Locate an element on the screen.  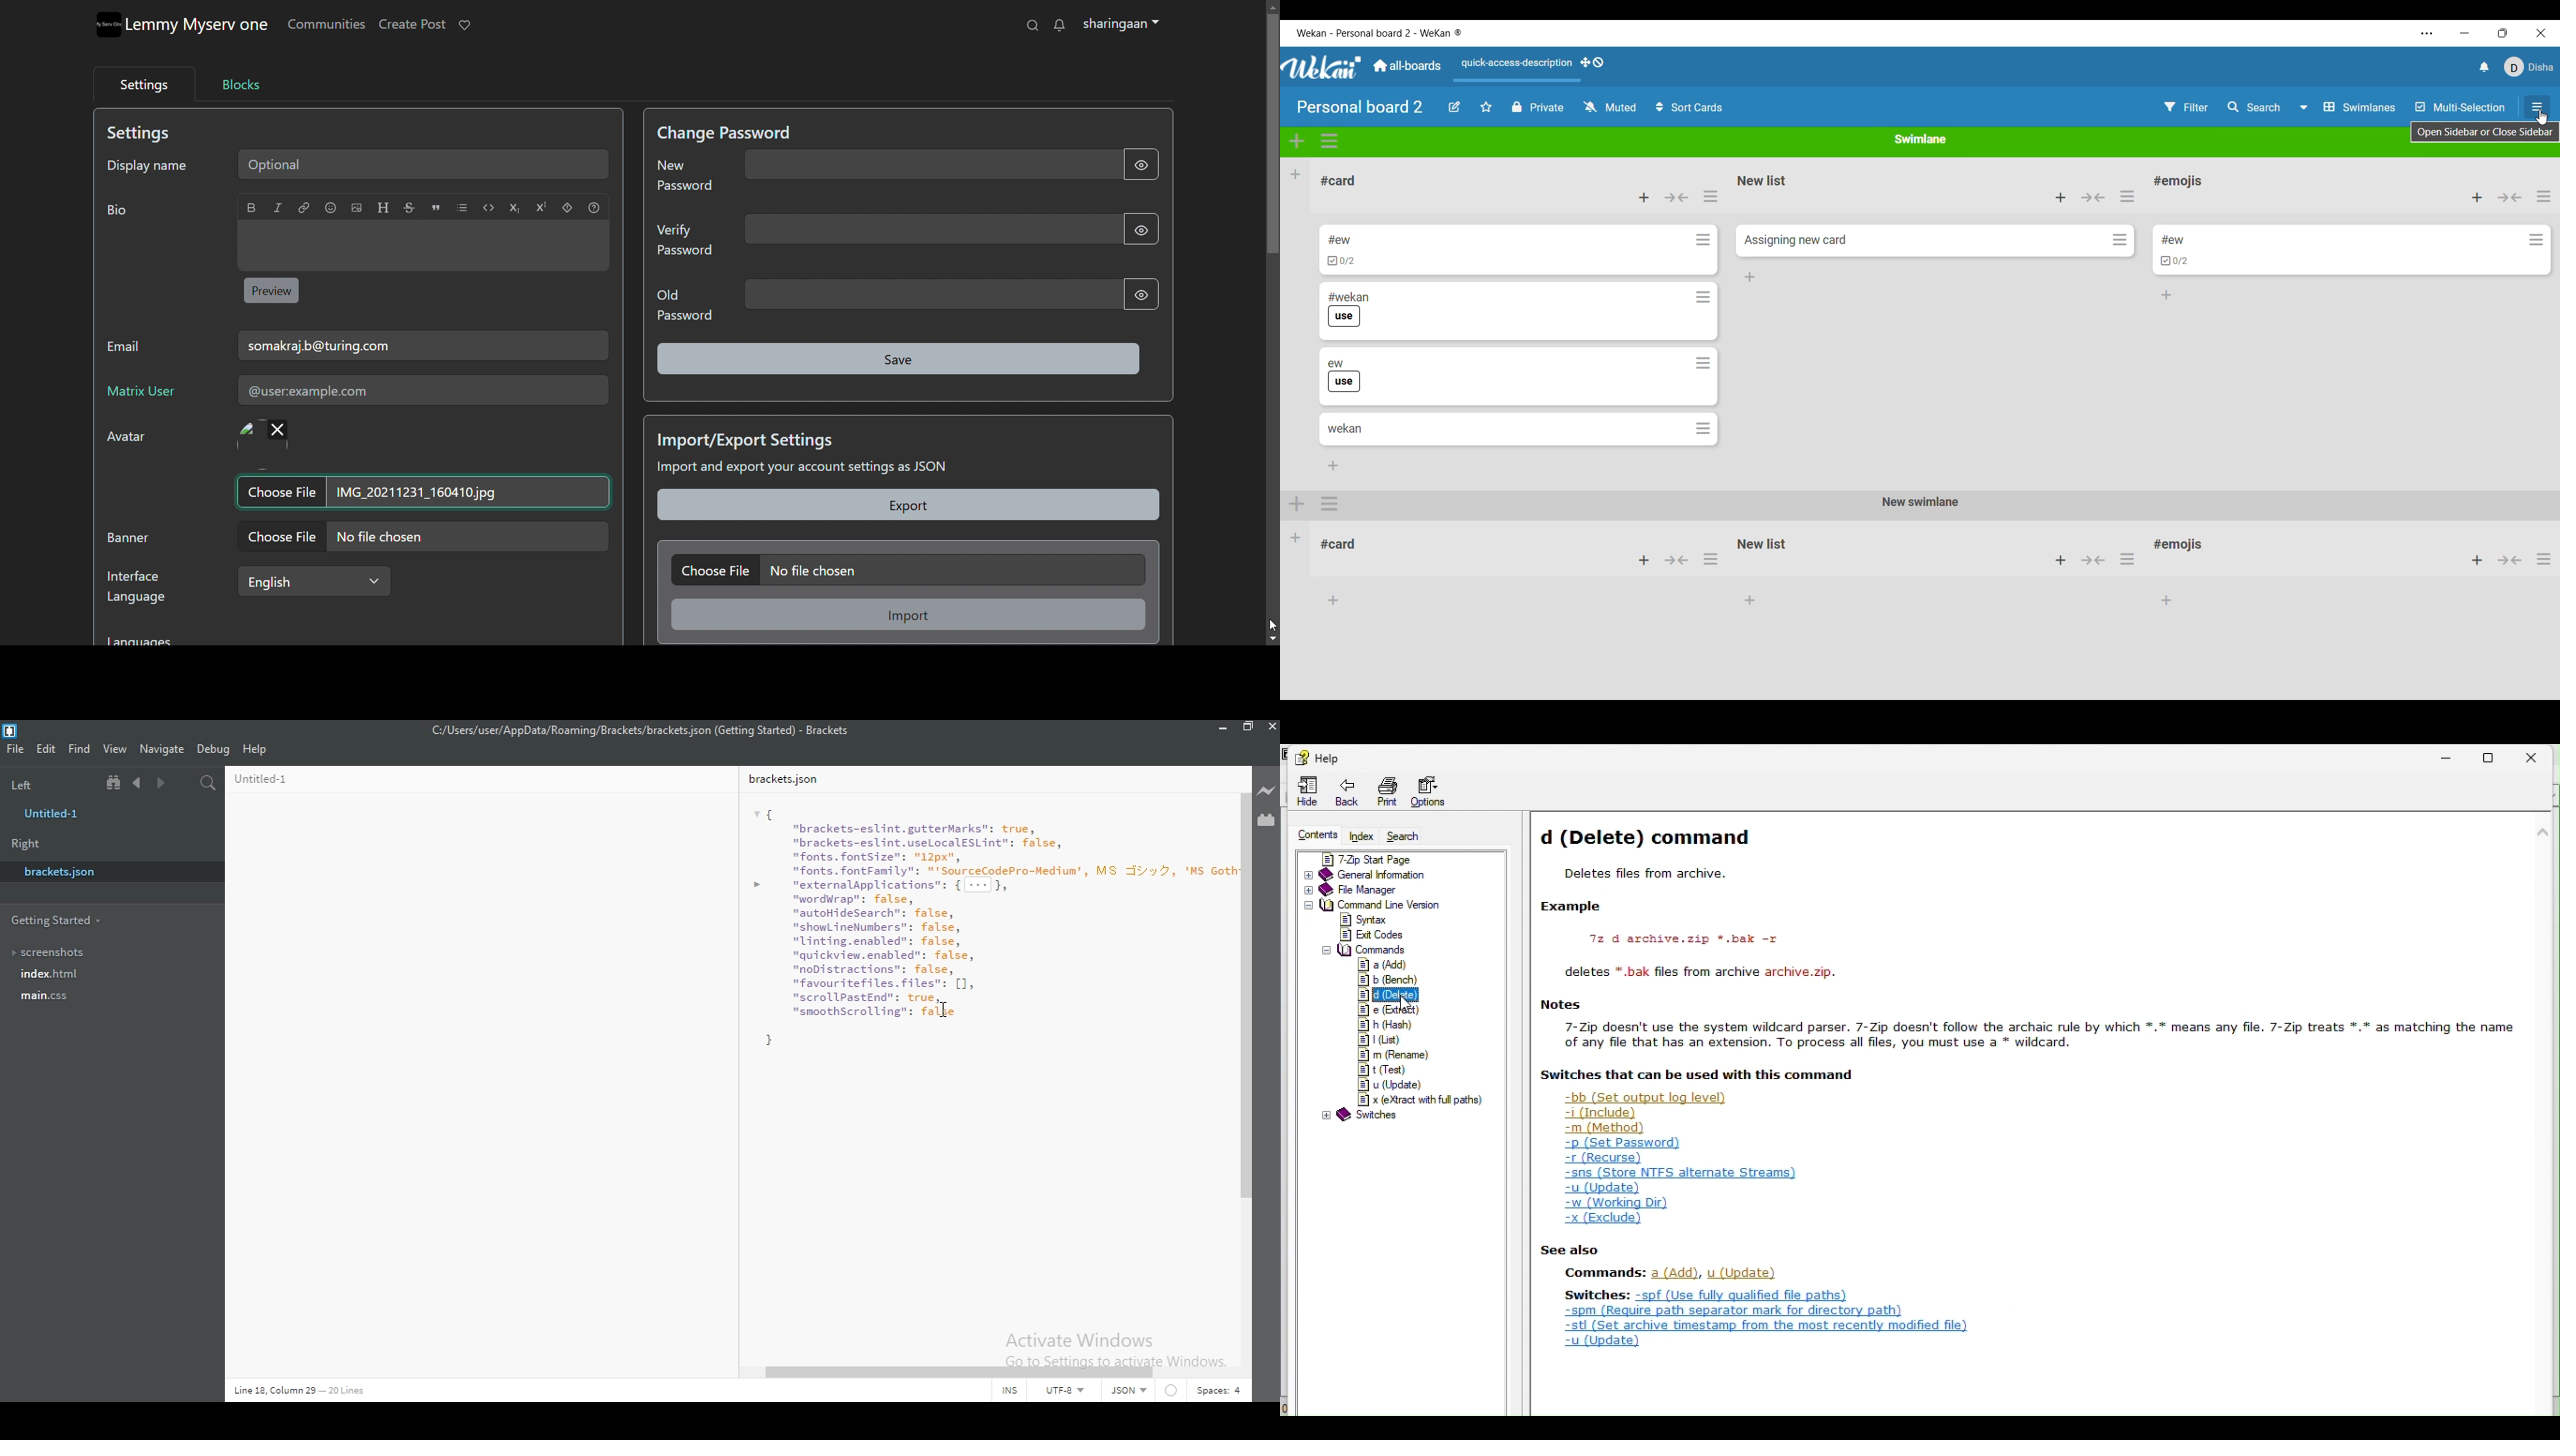
+ apf (Use fully qualified file ¢ is located at coordinates (1741, 1294).